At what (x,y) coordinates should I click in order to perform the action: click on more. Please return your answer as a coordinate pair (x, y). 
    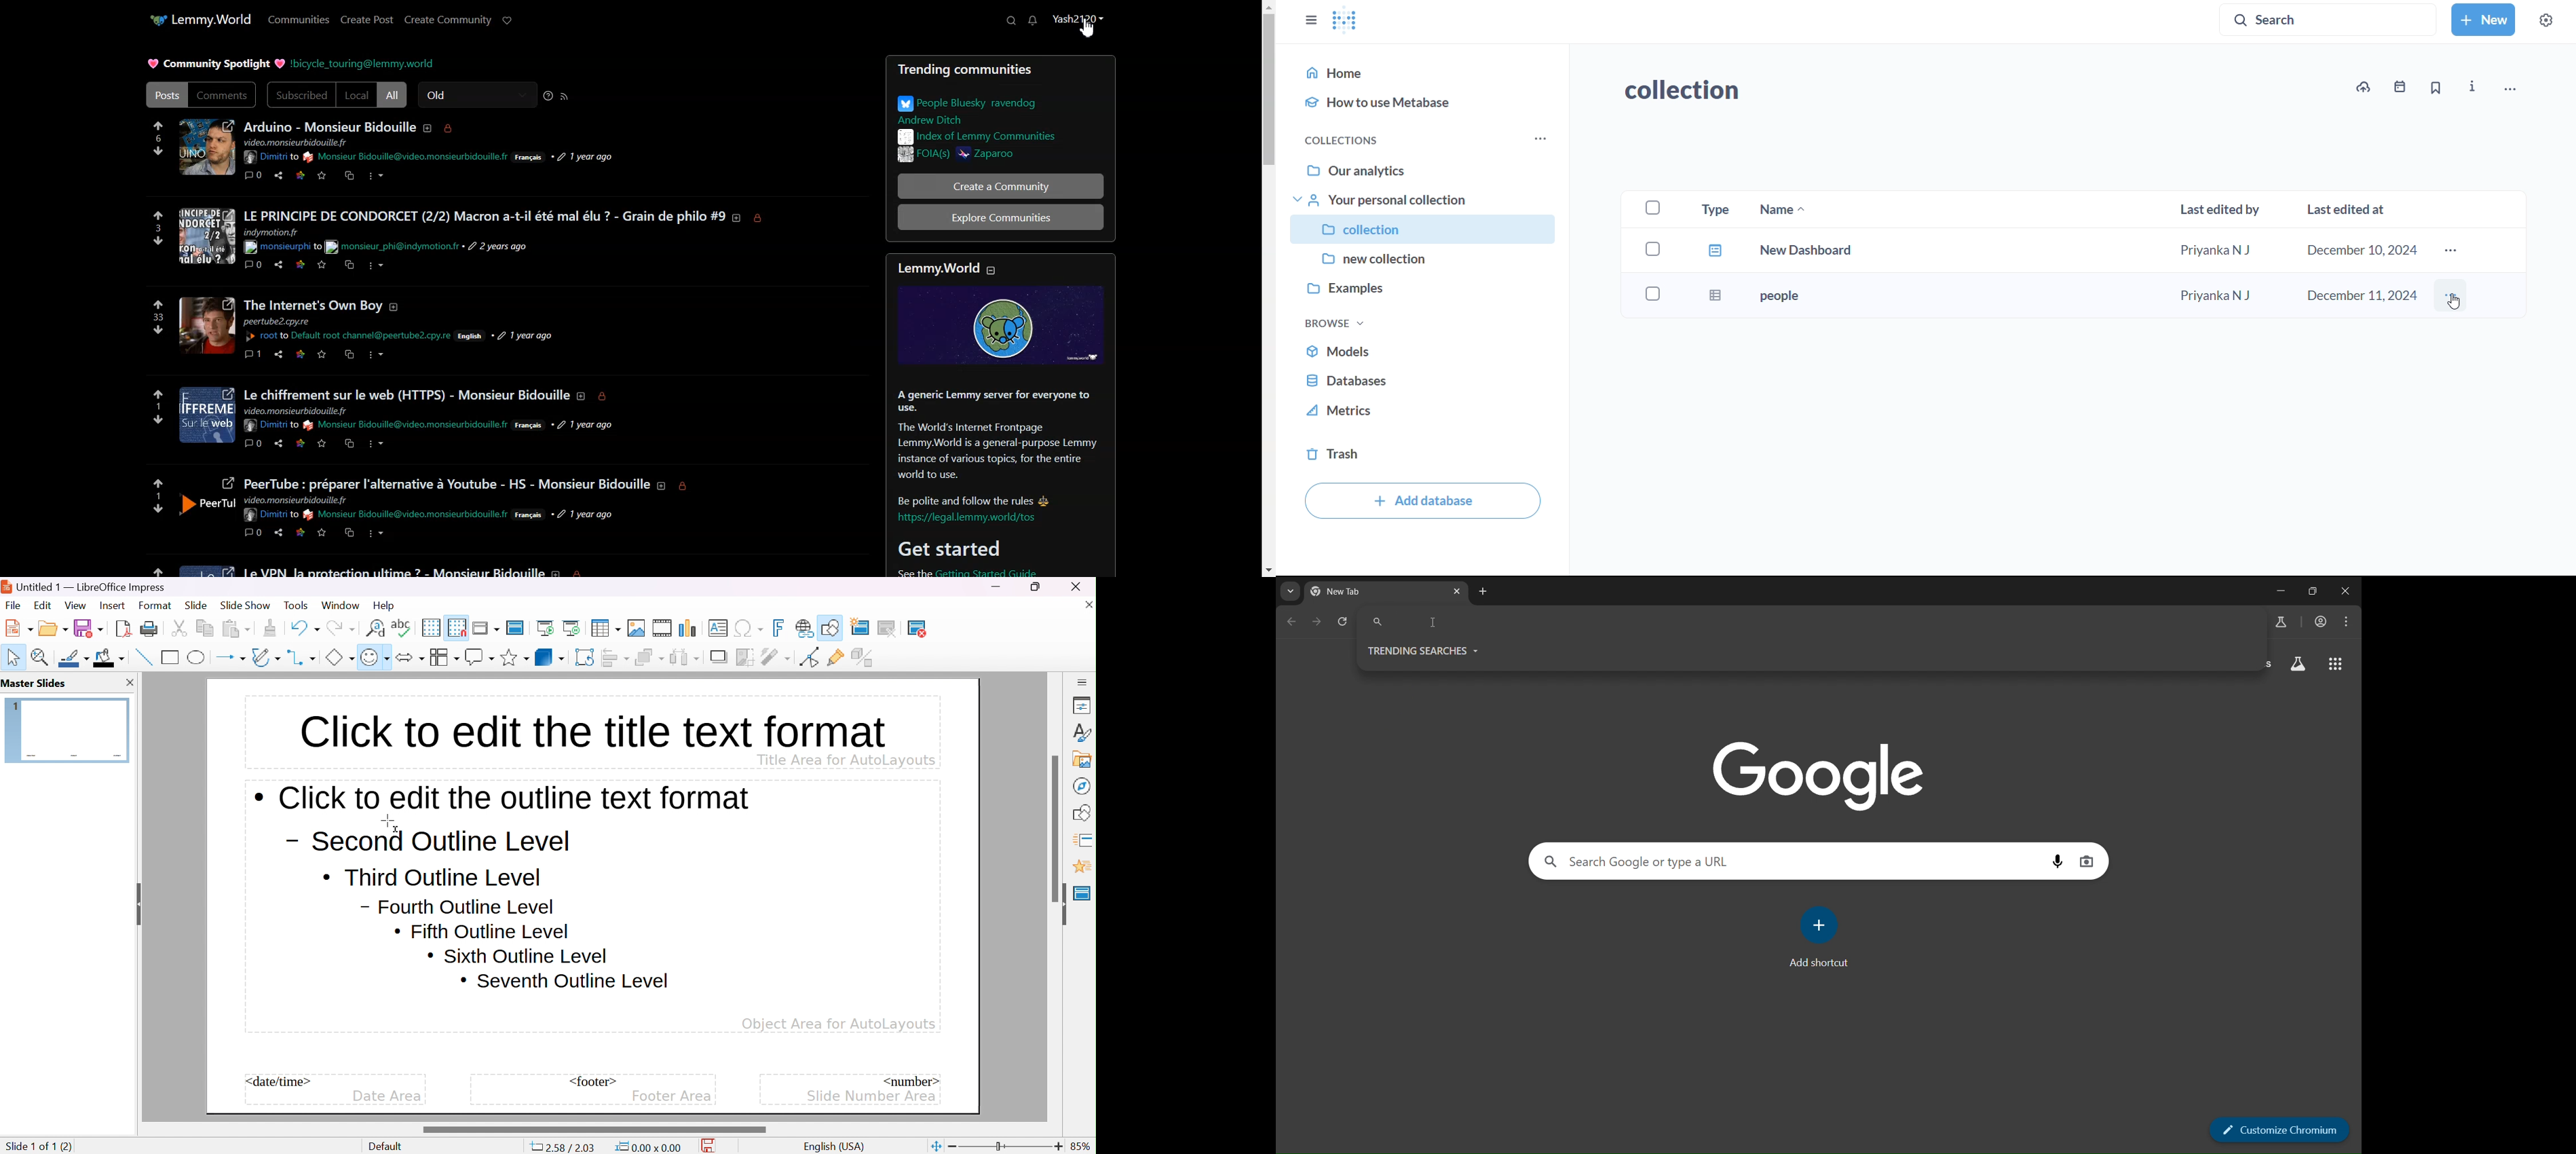
    Looking at the image, I should click on (378, 445).